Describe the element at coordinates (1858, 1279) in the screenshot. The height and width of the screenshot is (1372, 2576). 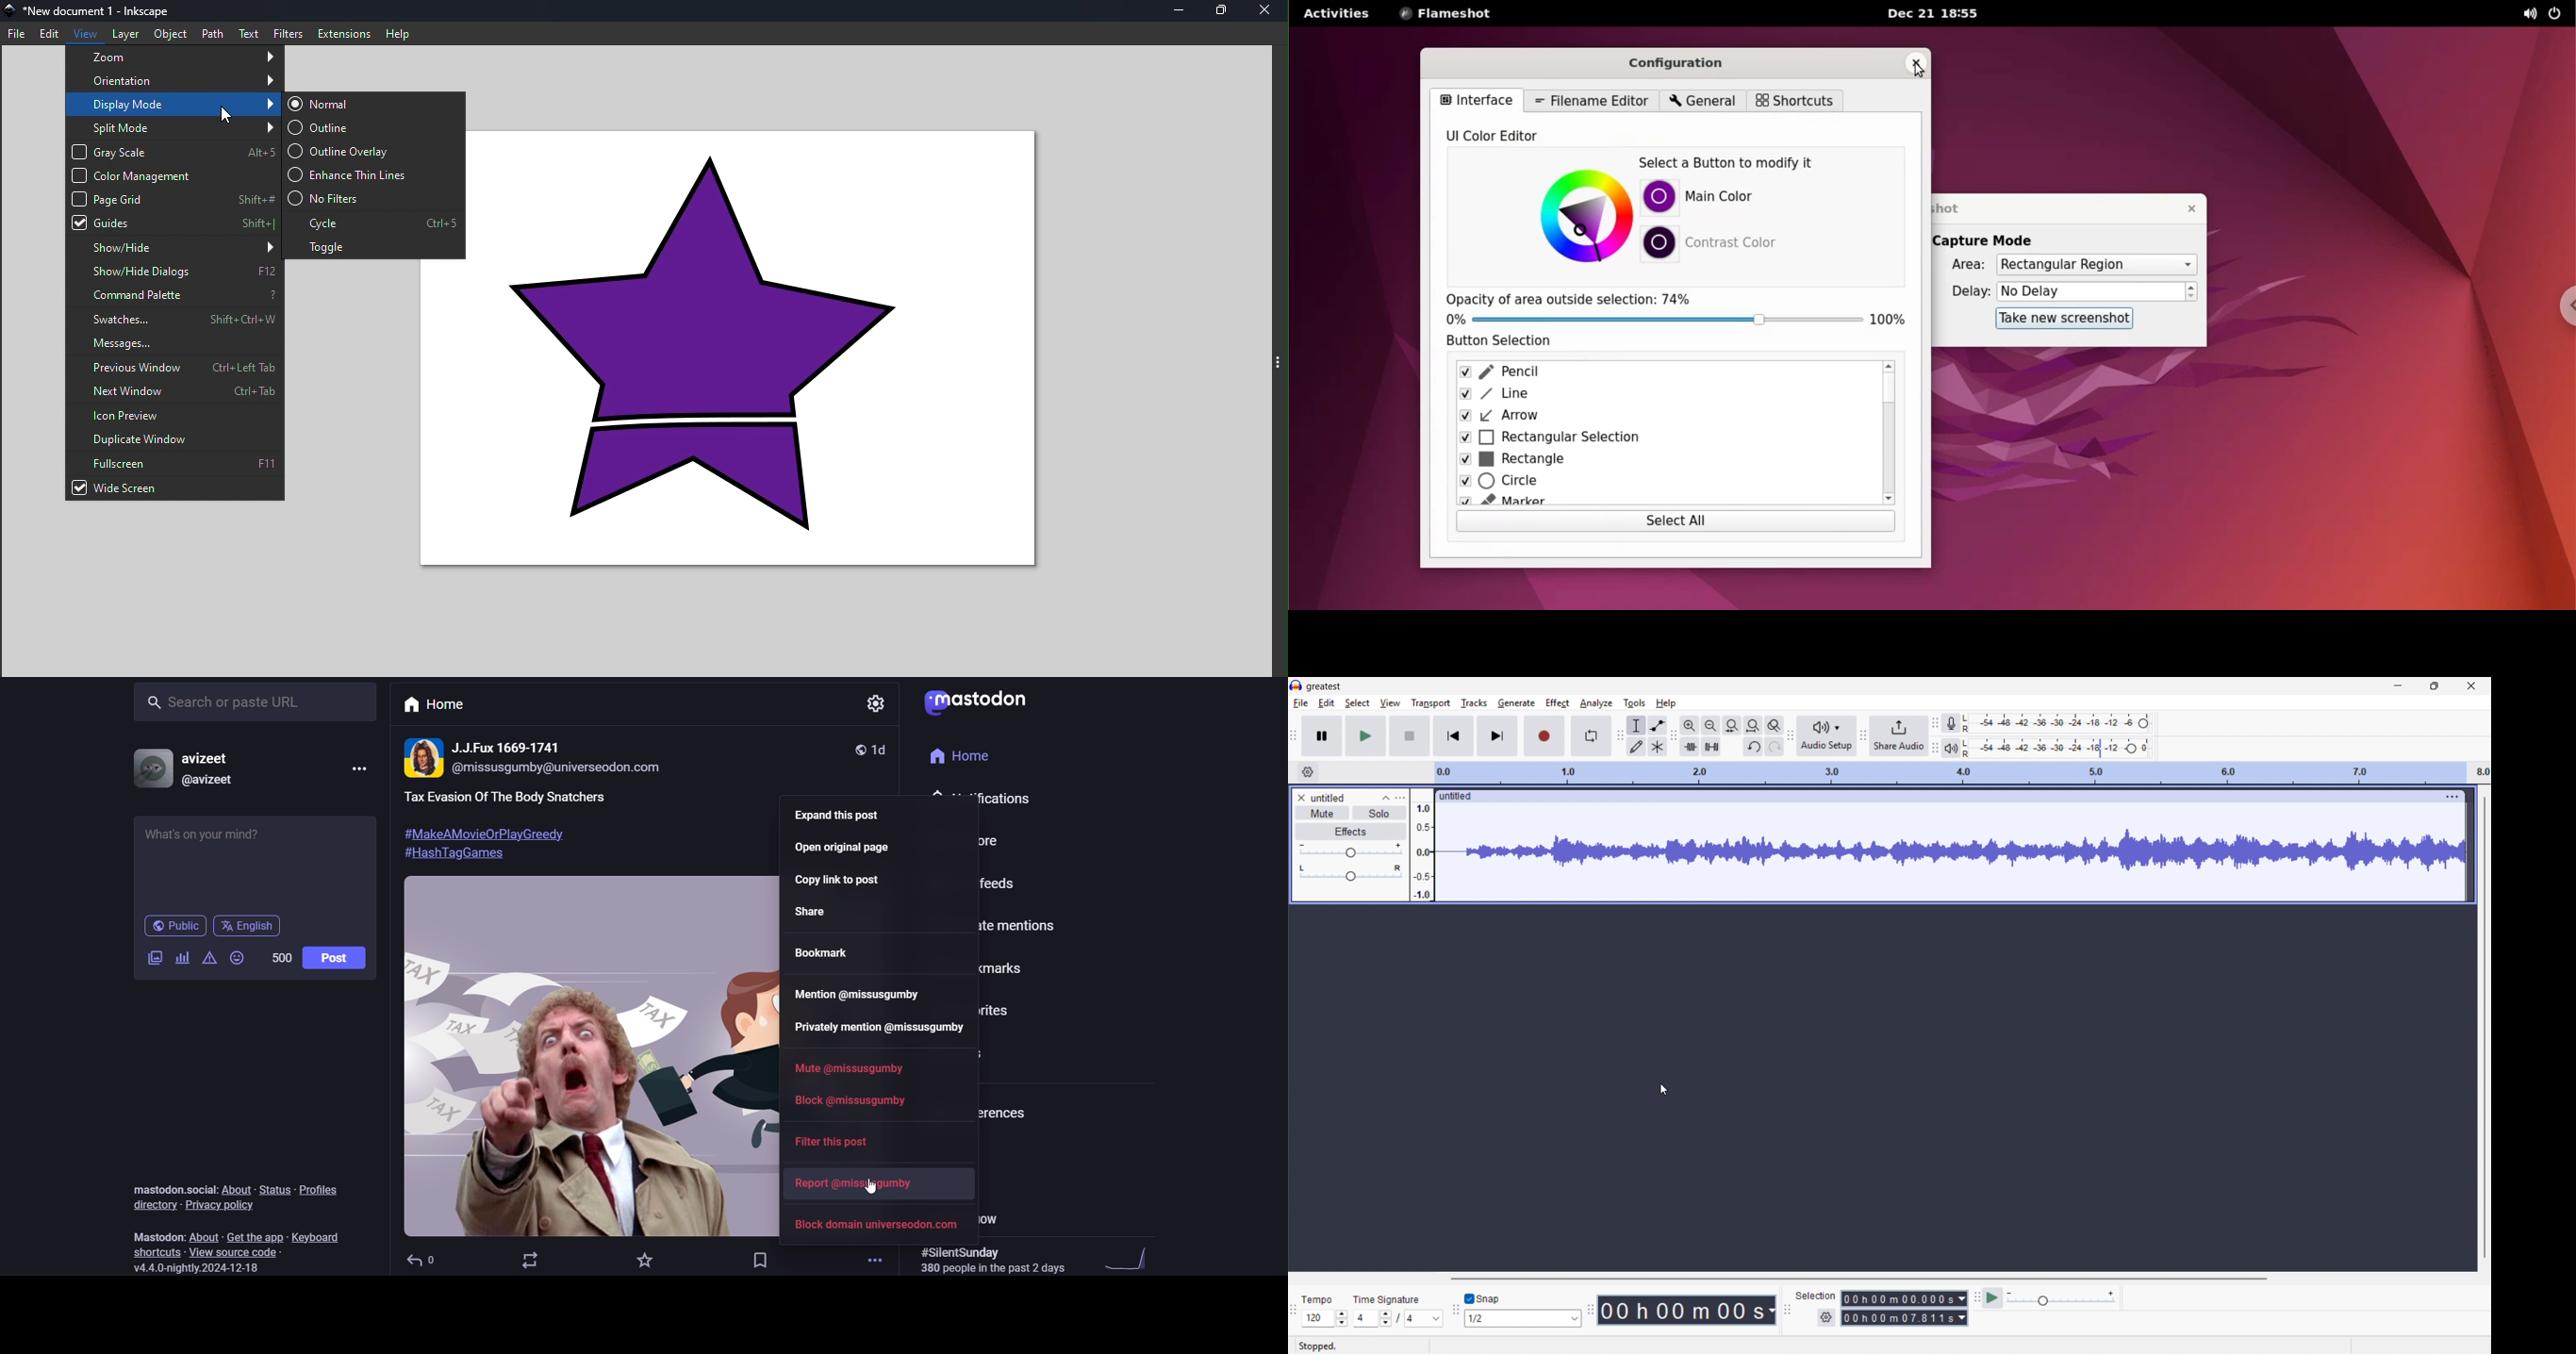
I see `horizontal scrollbar` at that location.